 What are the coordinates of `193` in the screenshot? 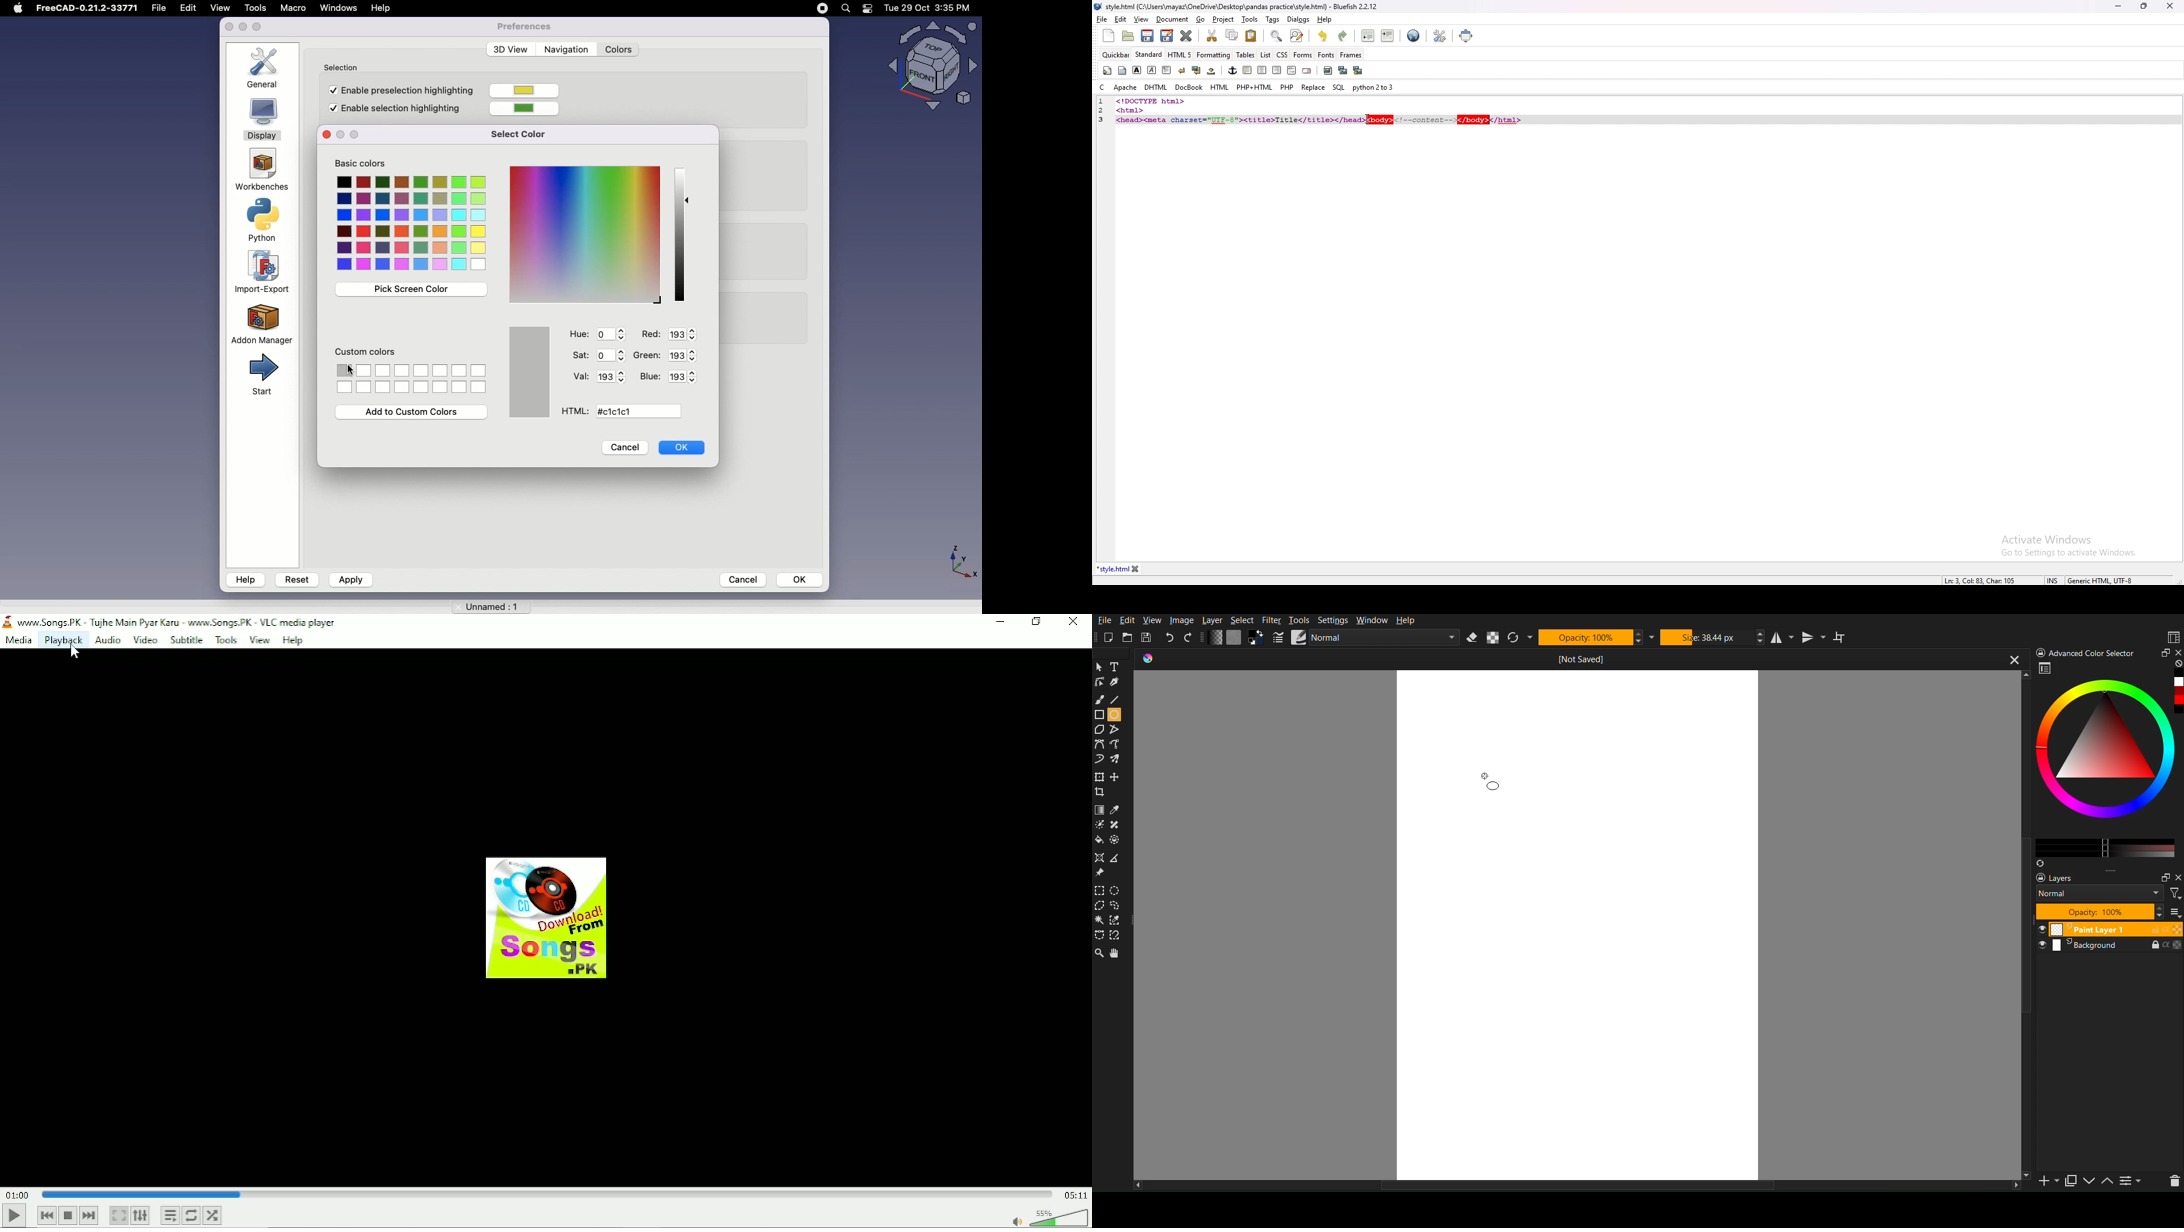 It's located at (610, 377).